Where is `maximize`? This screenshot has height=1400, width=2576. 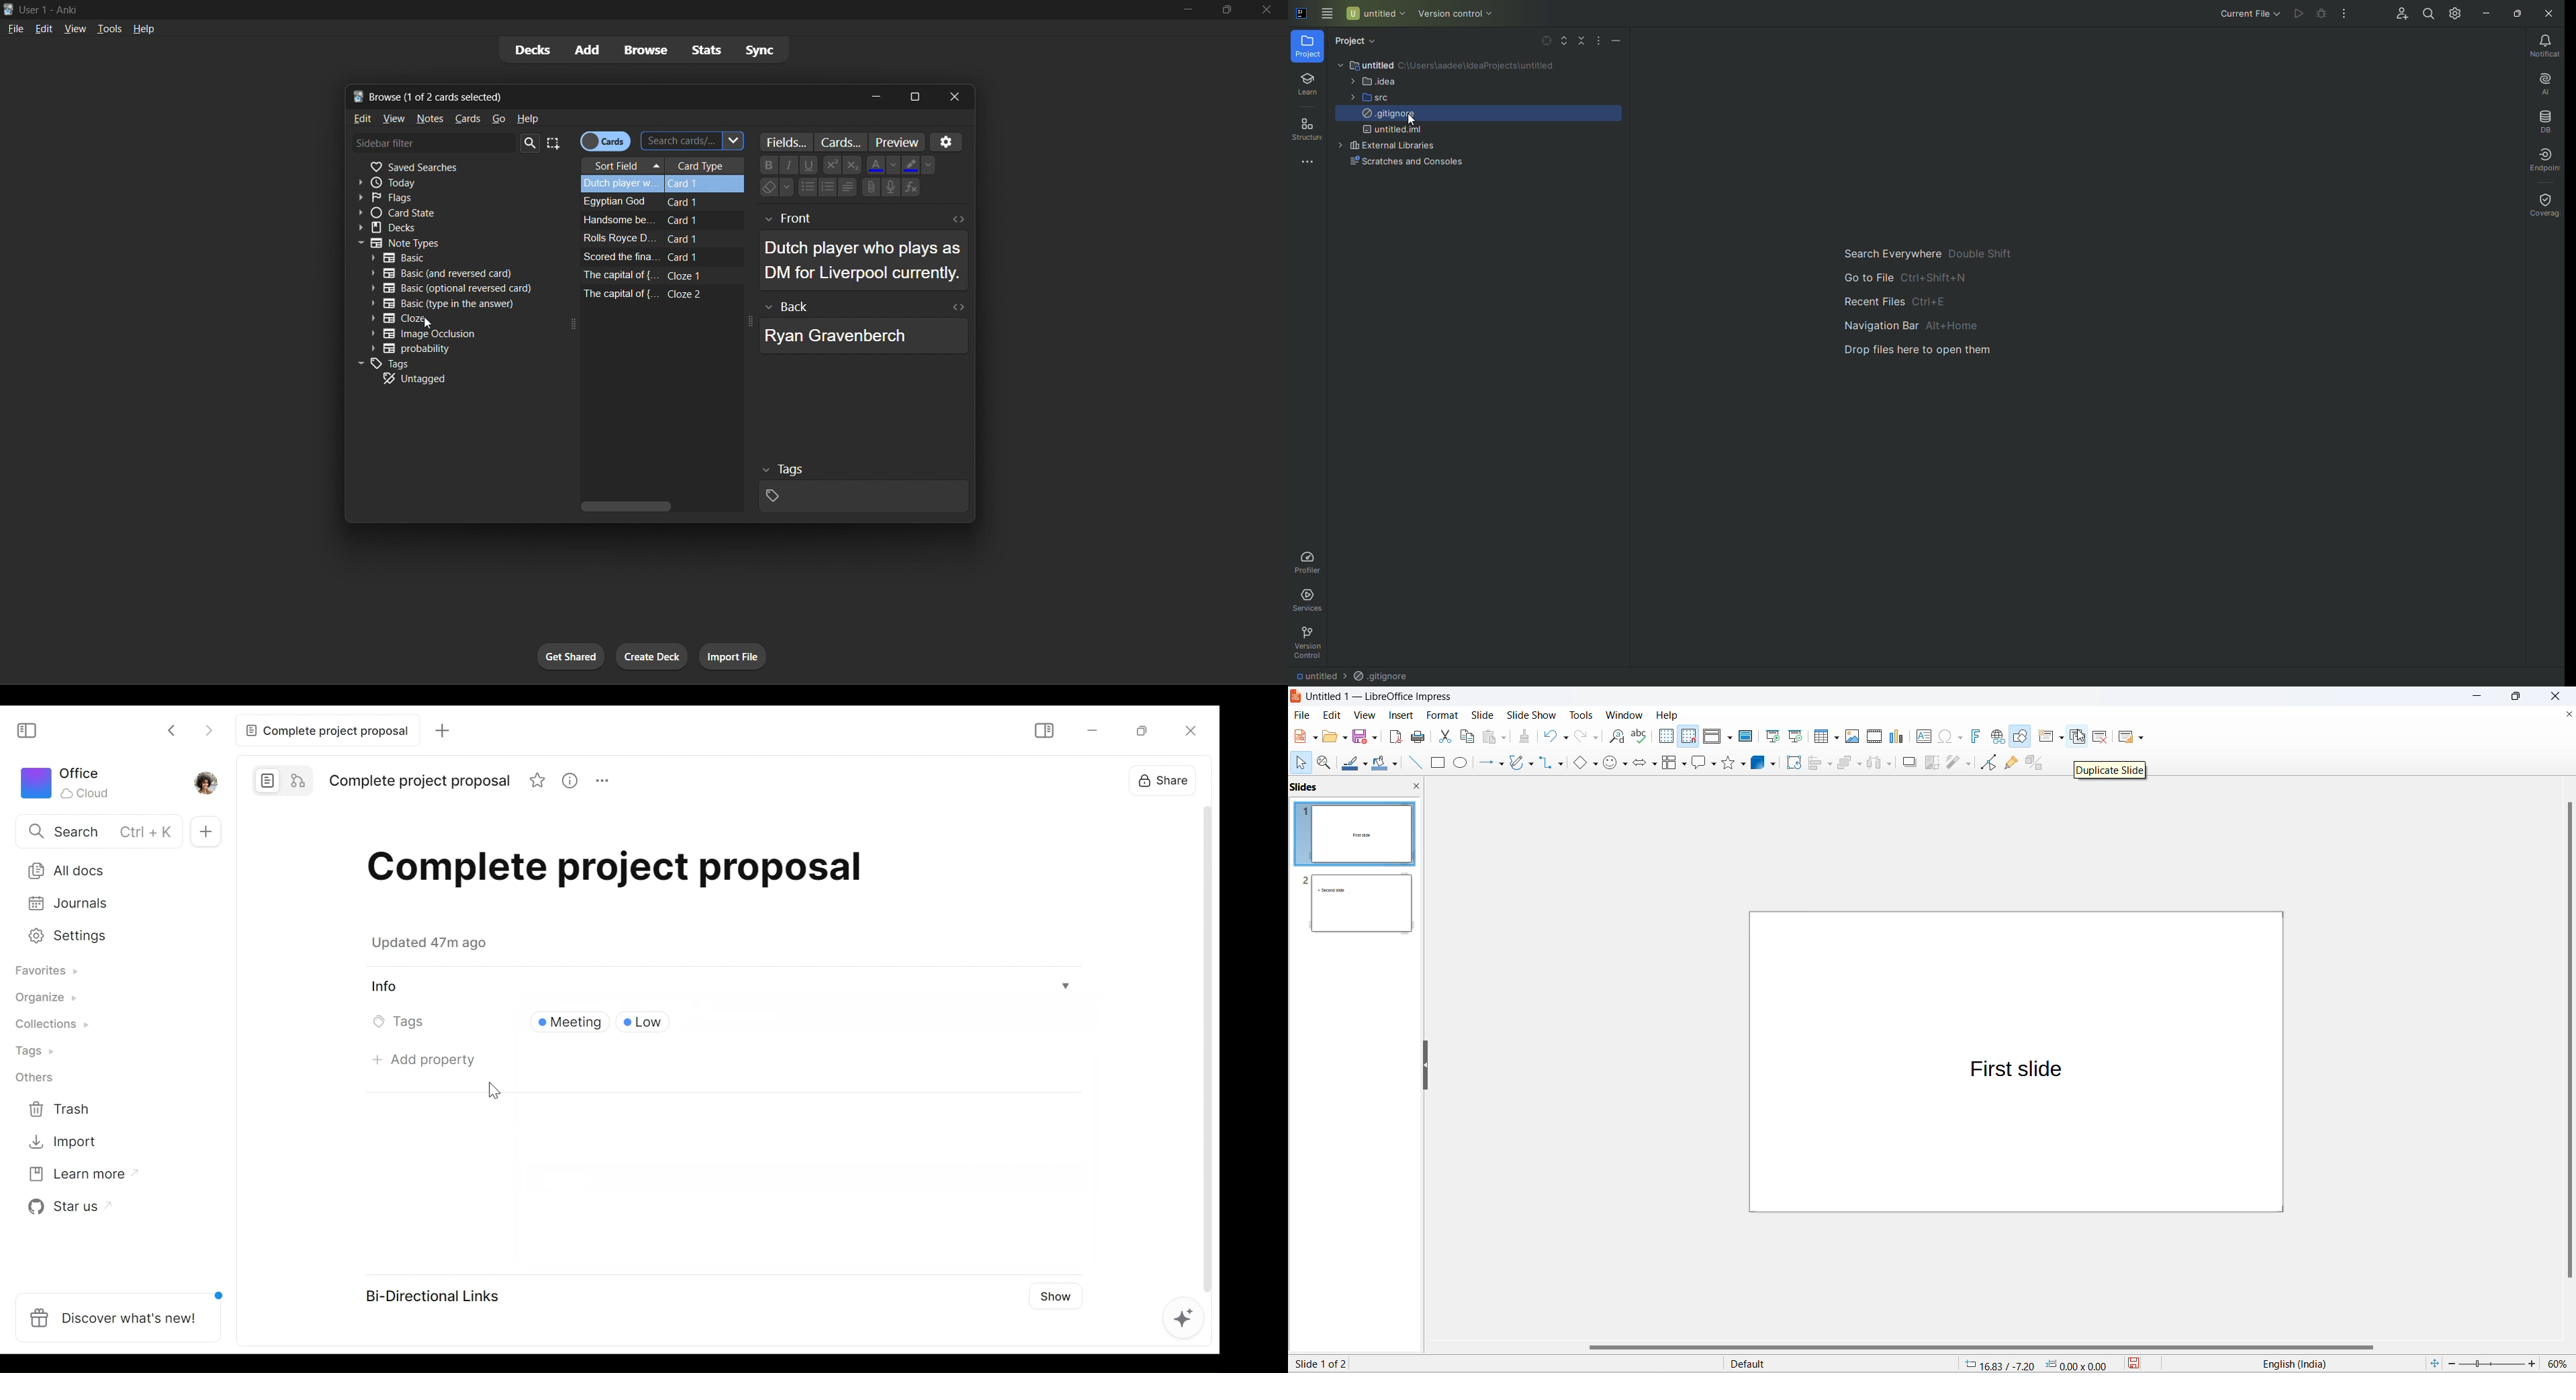
maximize is located at coordinates (1226, 11).